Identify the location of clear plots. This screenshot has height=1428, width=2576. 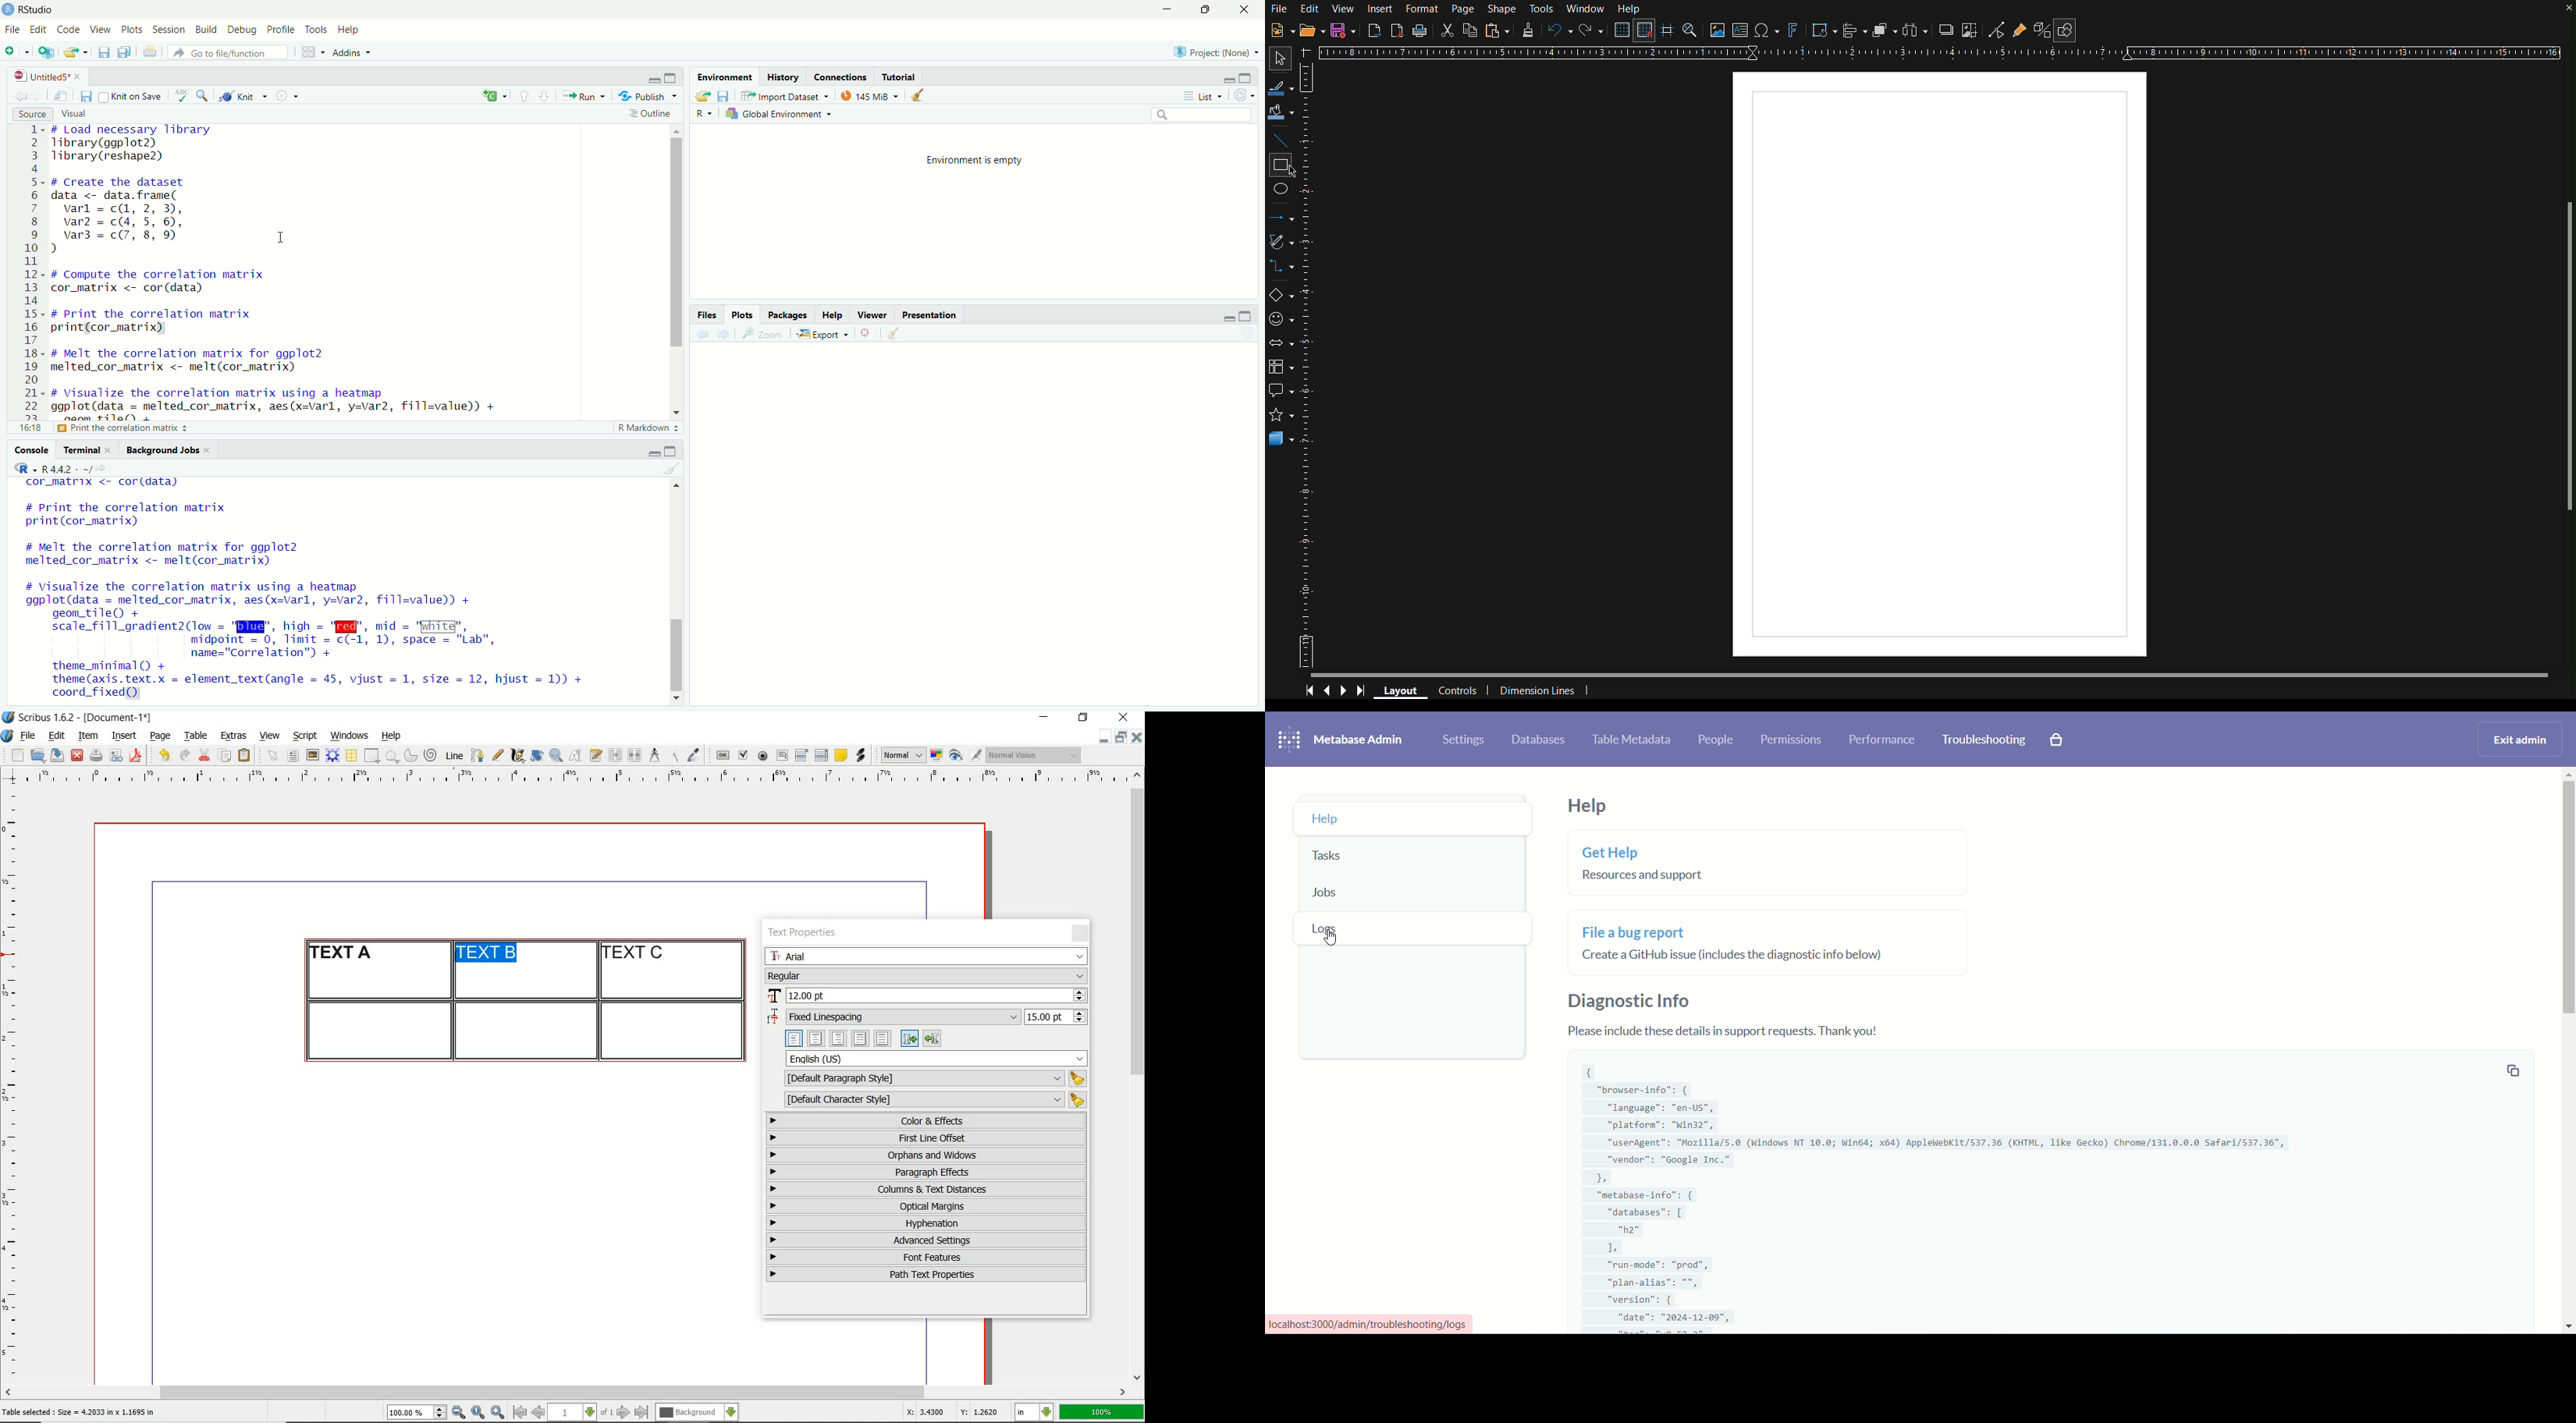
(896, 333).